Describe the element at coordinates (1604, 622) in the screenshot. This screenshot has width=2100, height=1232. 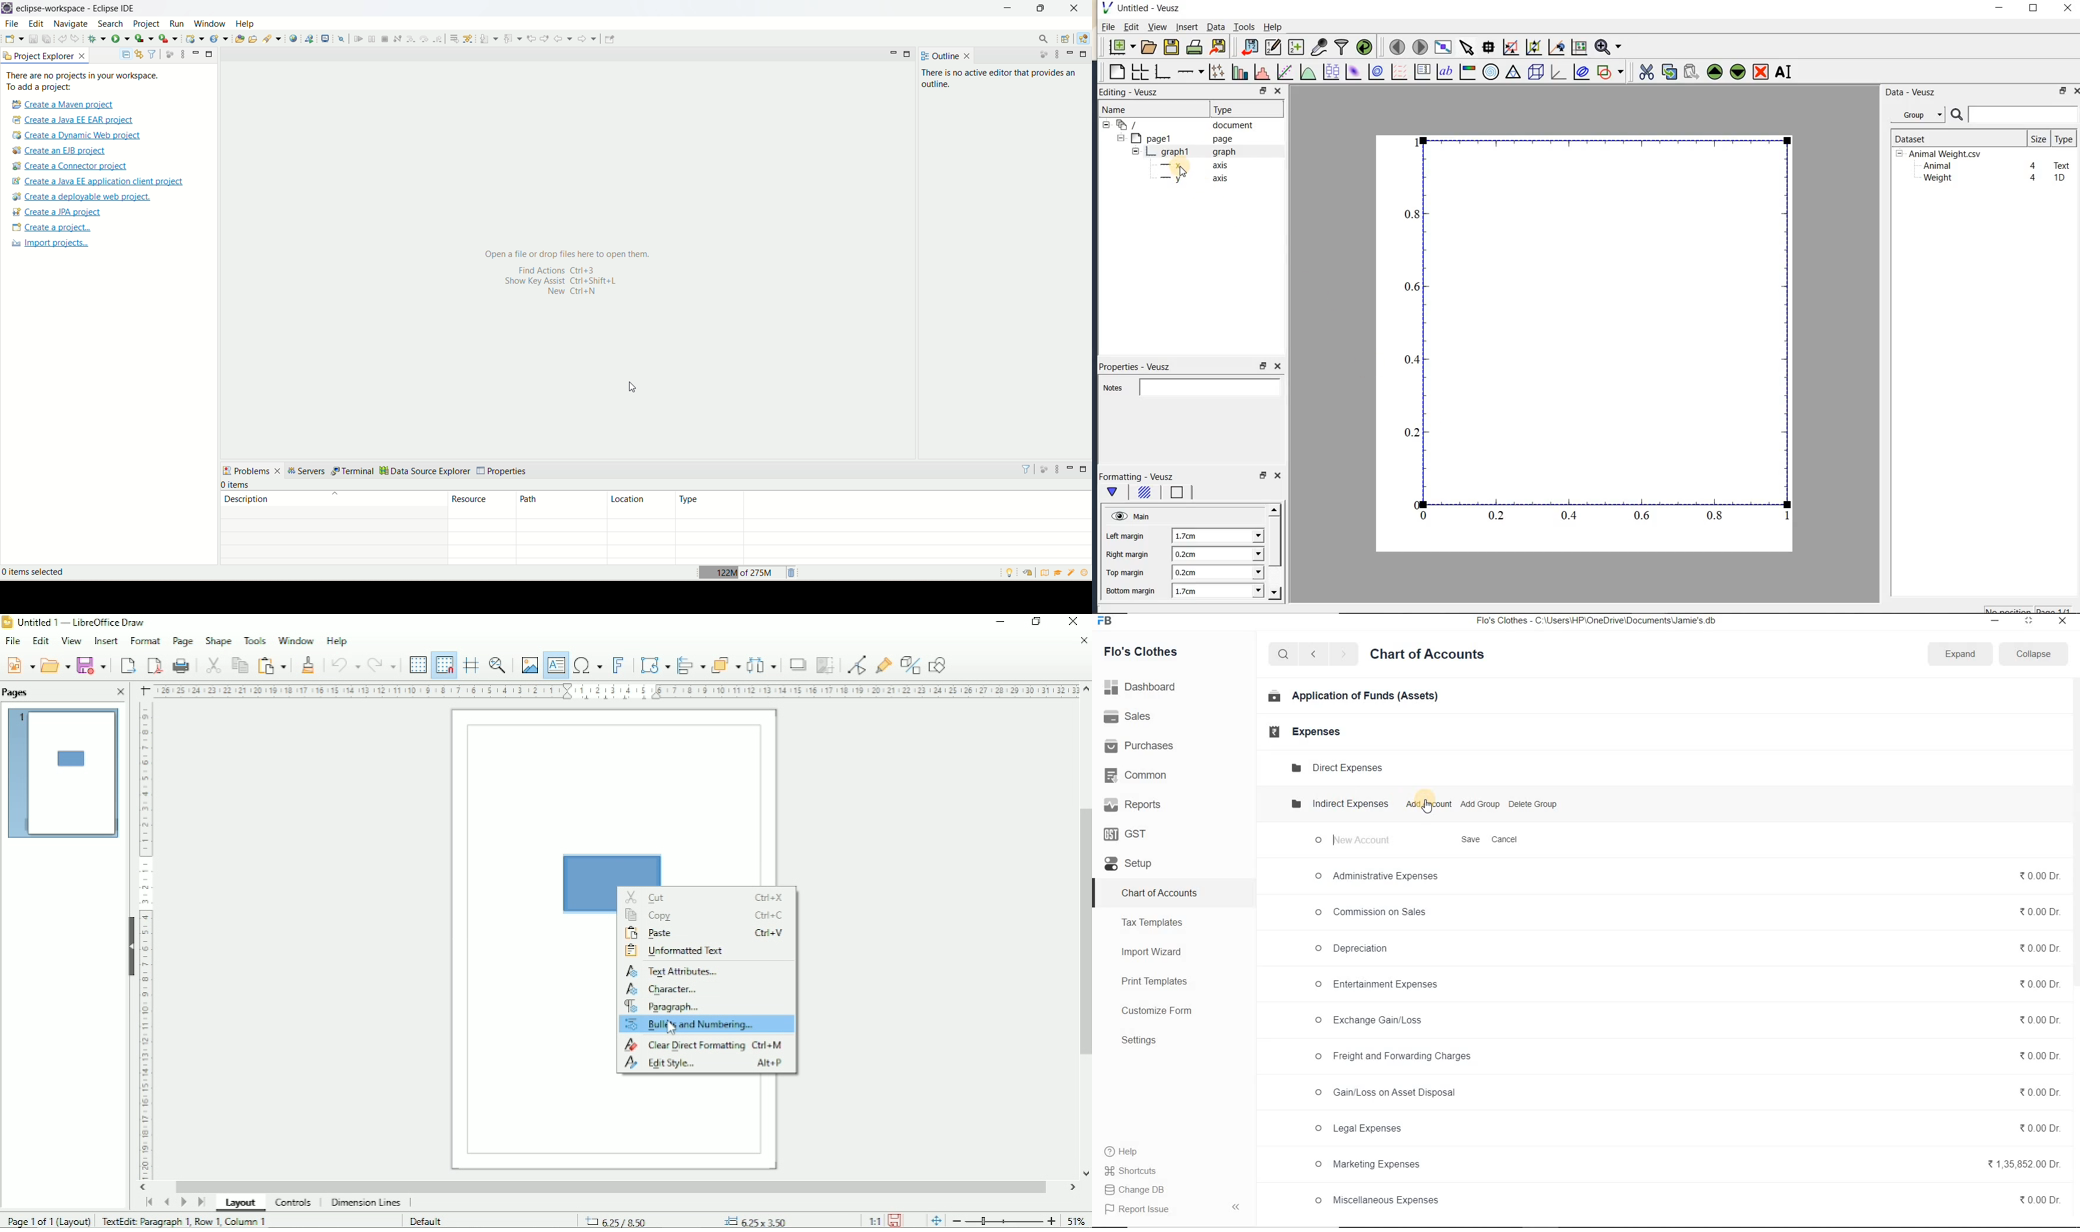
I see `Flo's Clothes - C:\Users\HP\OneDrive\Documents\Jamie's db` at that location.